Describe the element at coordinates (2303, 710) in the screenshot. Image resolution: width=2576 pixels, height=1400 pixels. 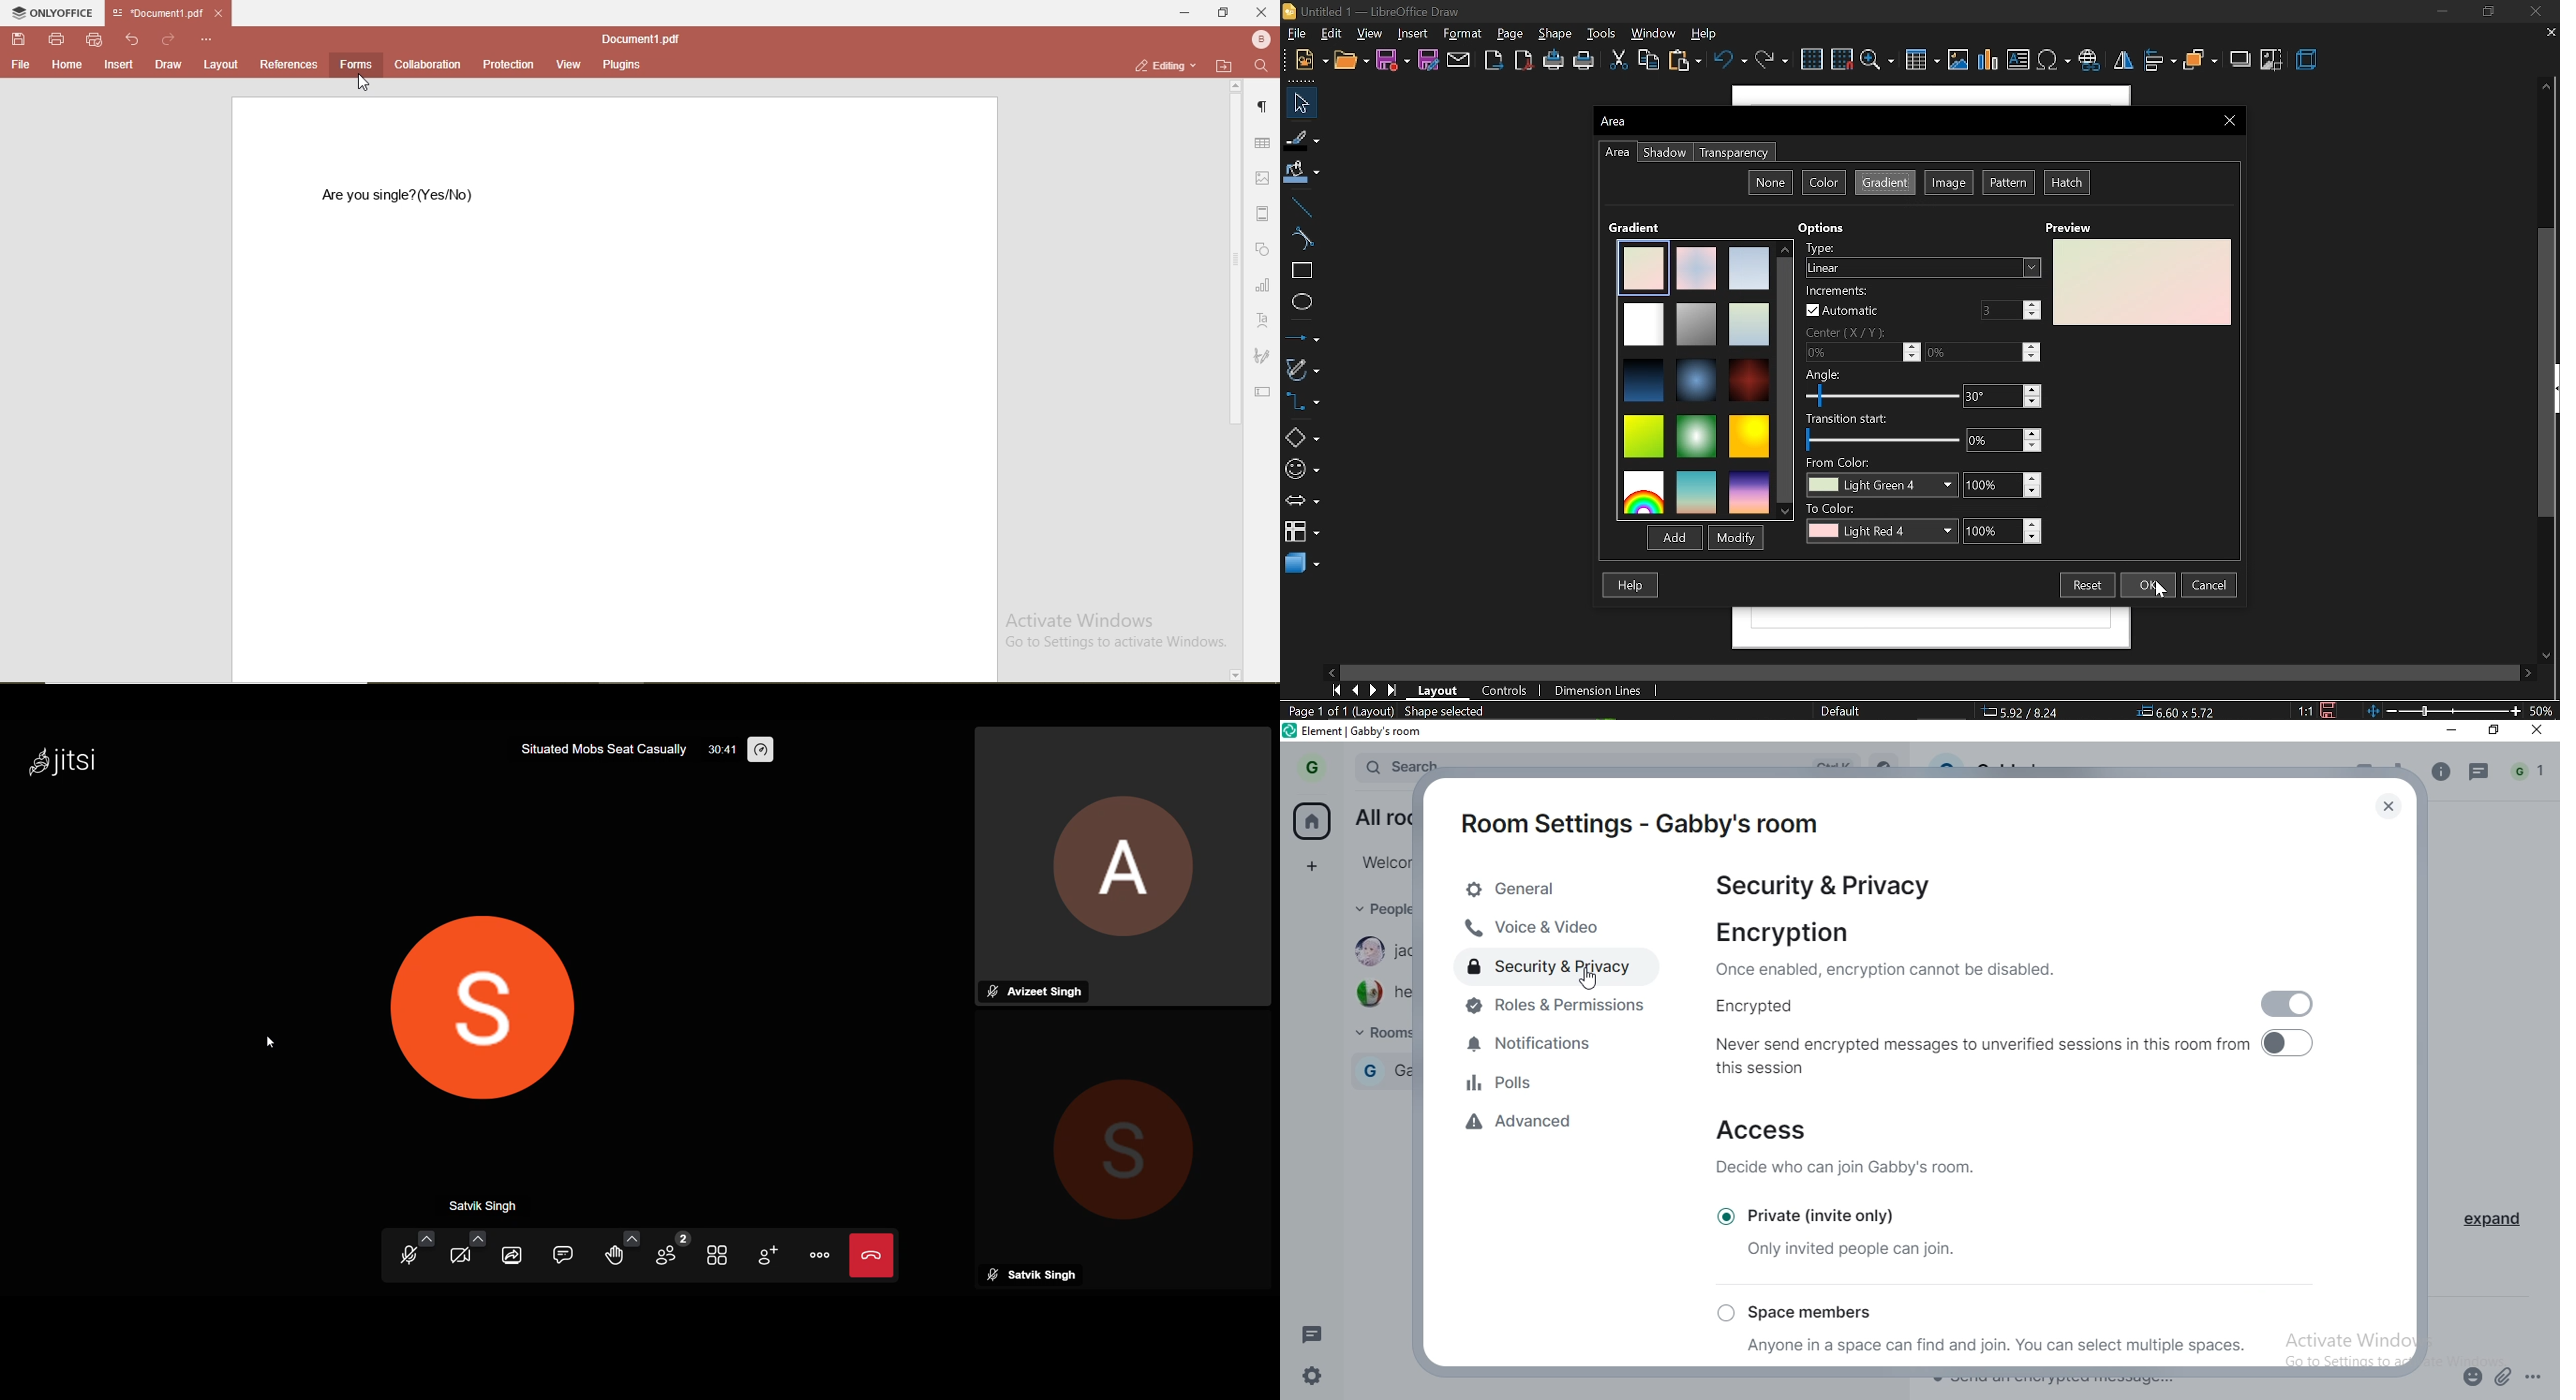
I see `scaling factor (1:1)` at that location.